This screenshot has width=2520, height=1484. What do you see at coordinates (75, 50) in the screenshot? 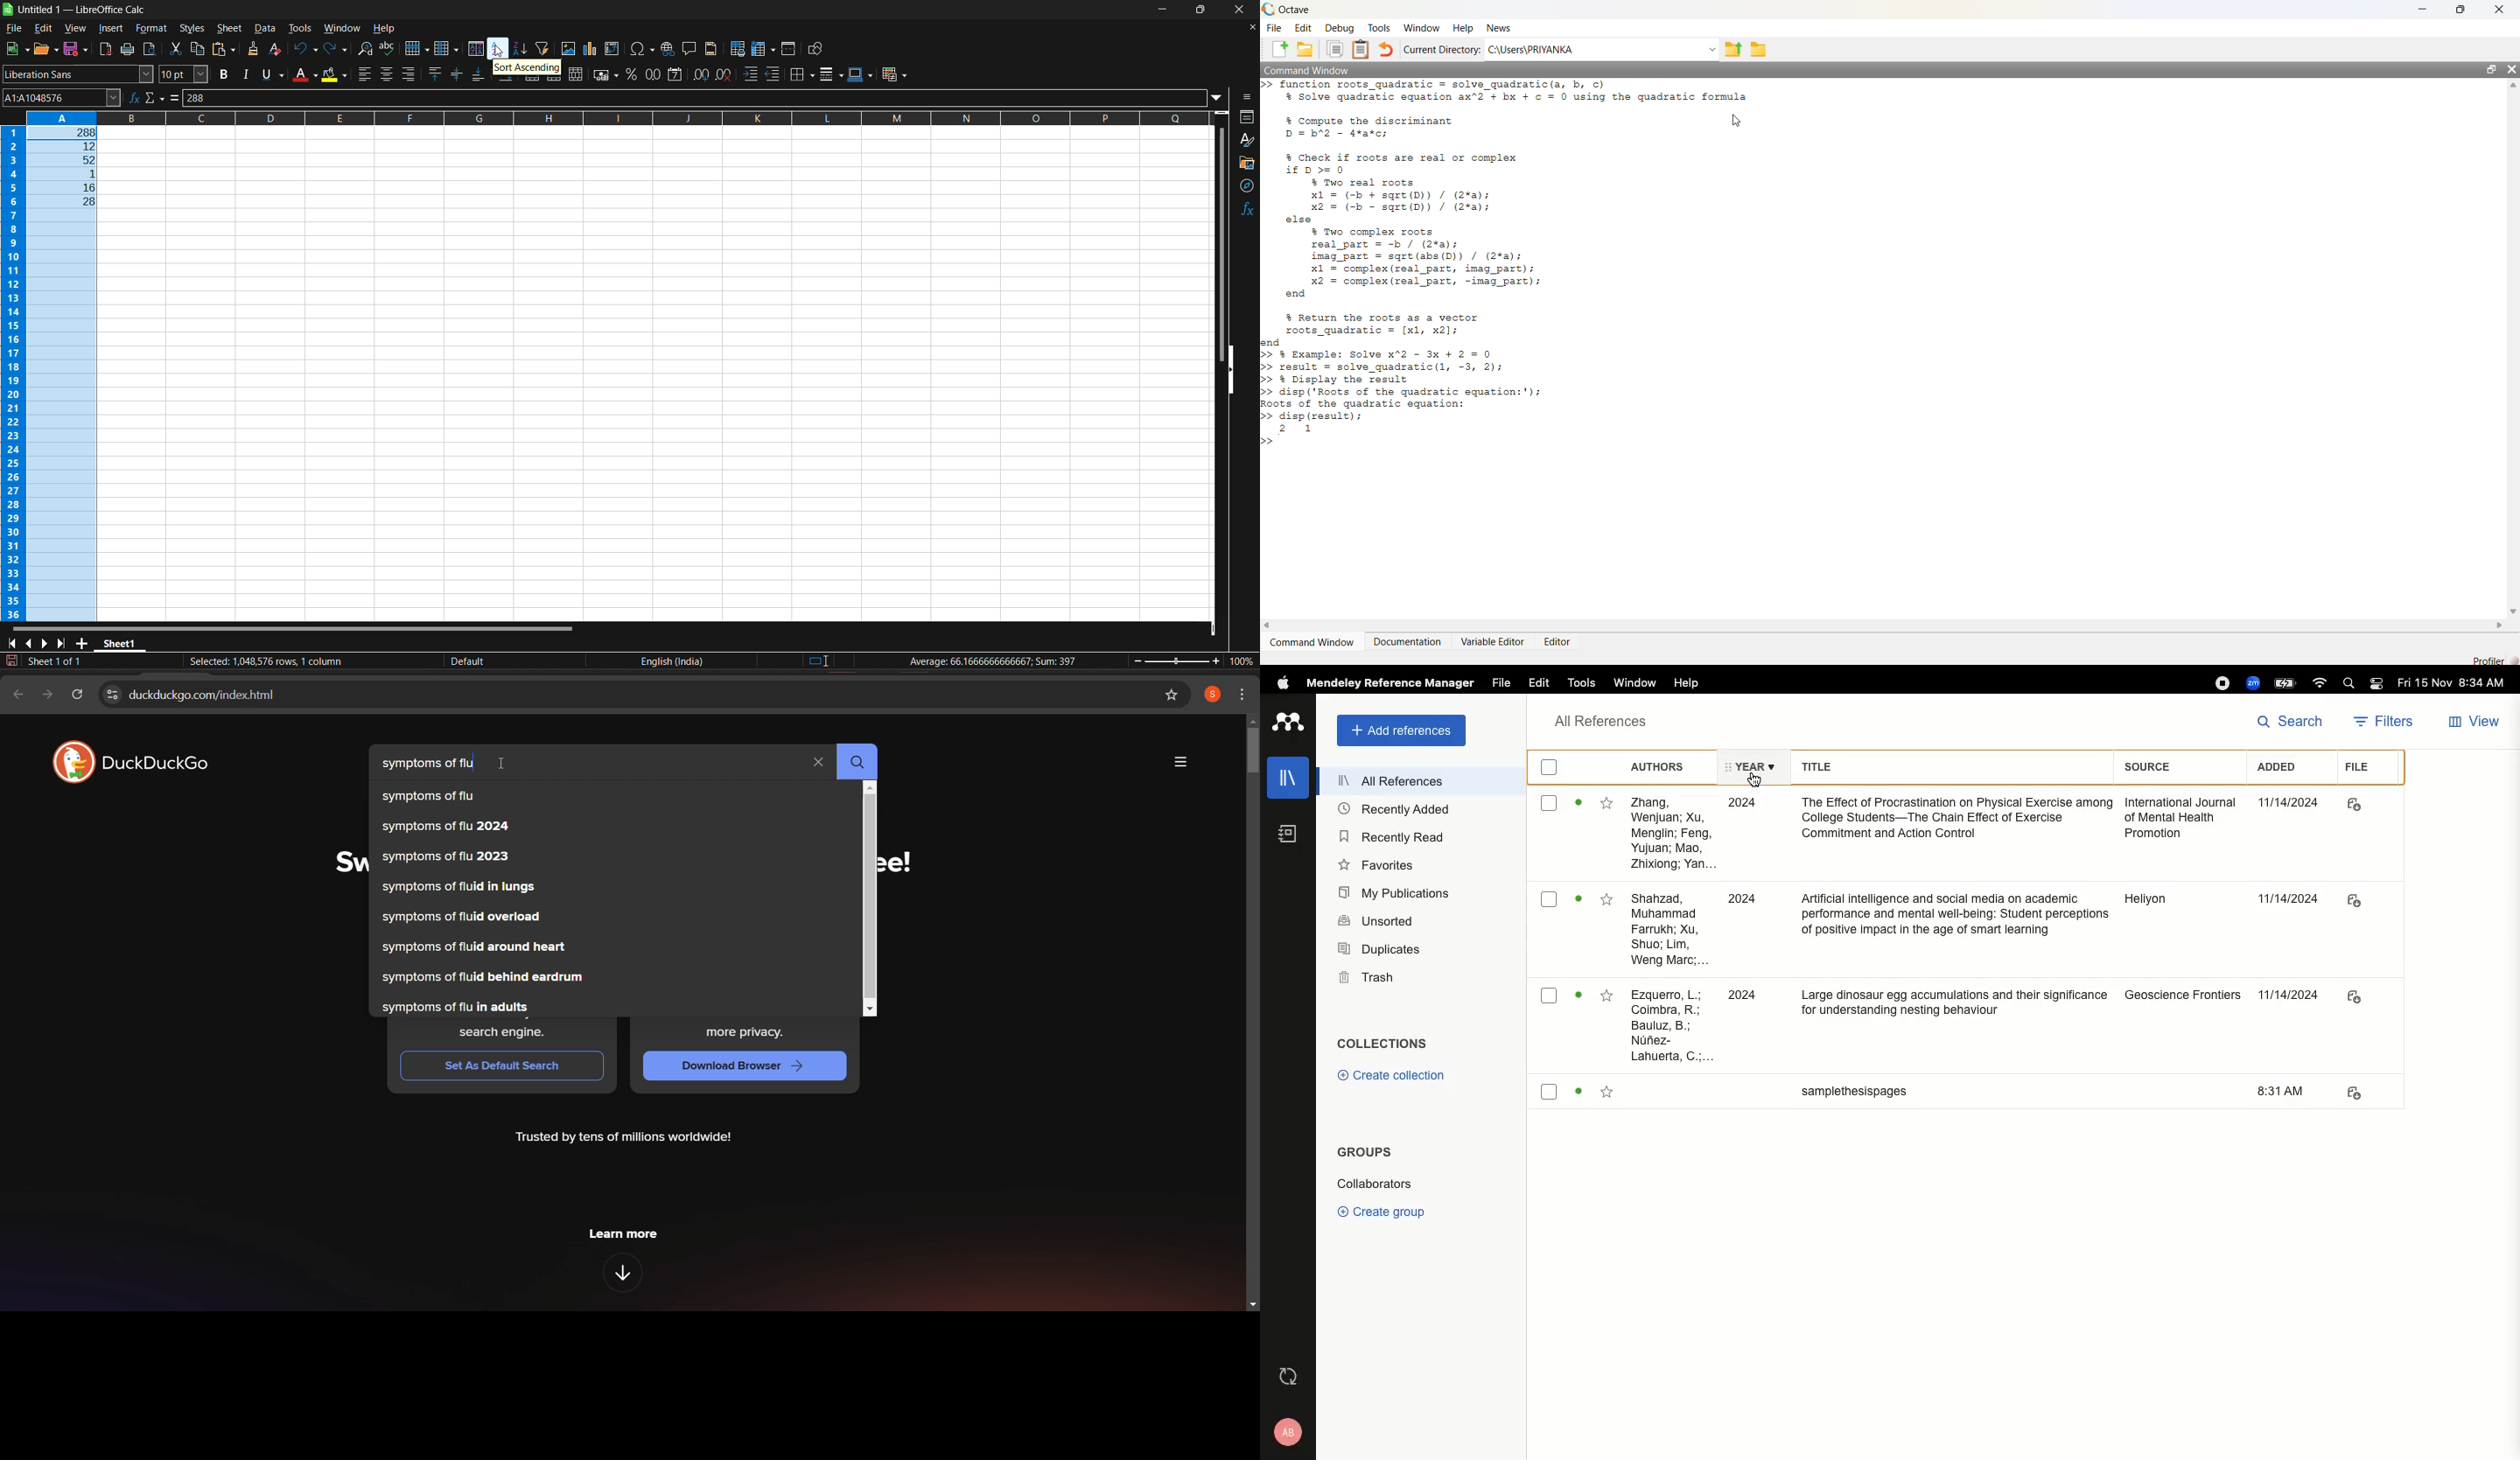
I see `save` at bounding box center [75, 50].